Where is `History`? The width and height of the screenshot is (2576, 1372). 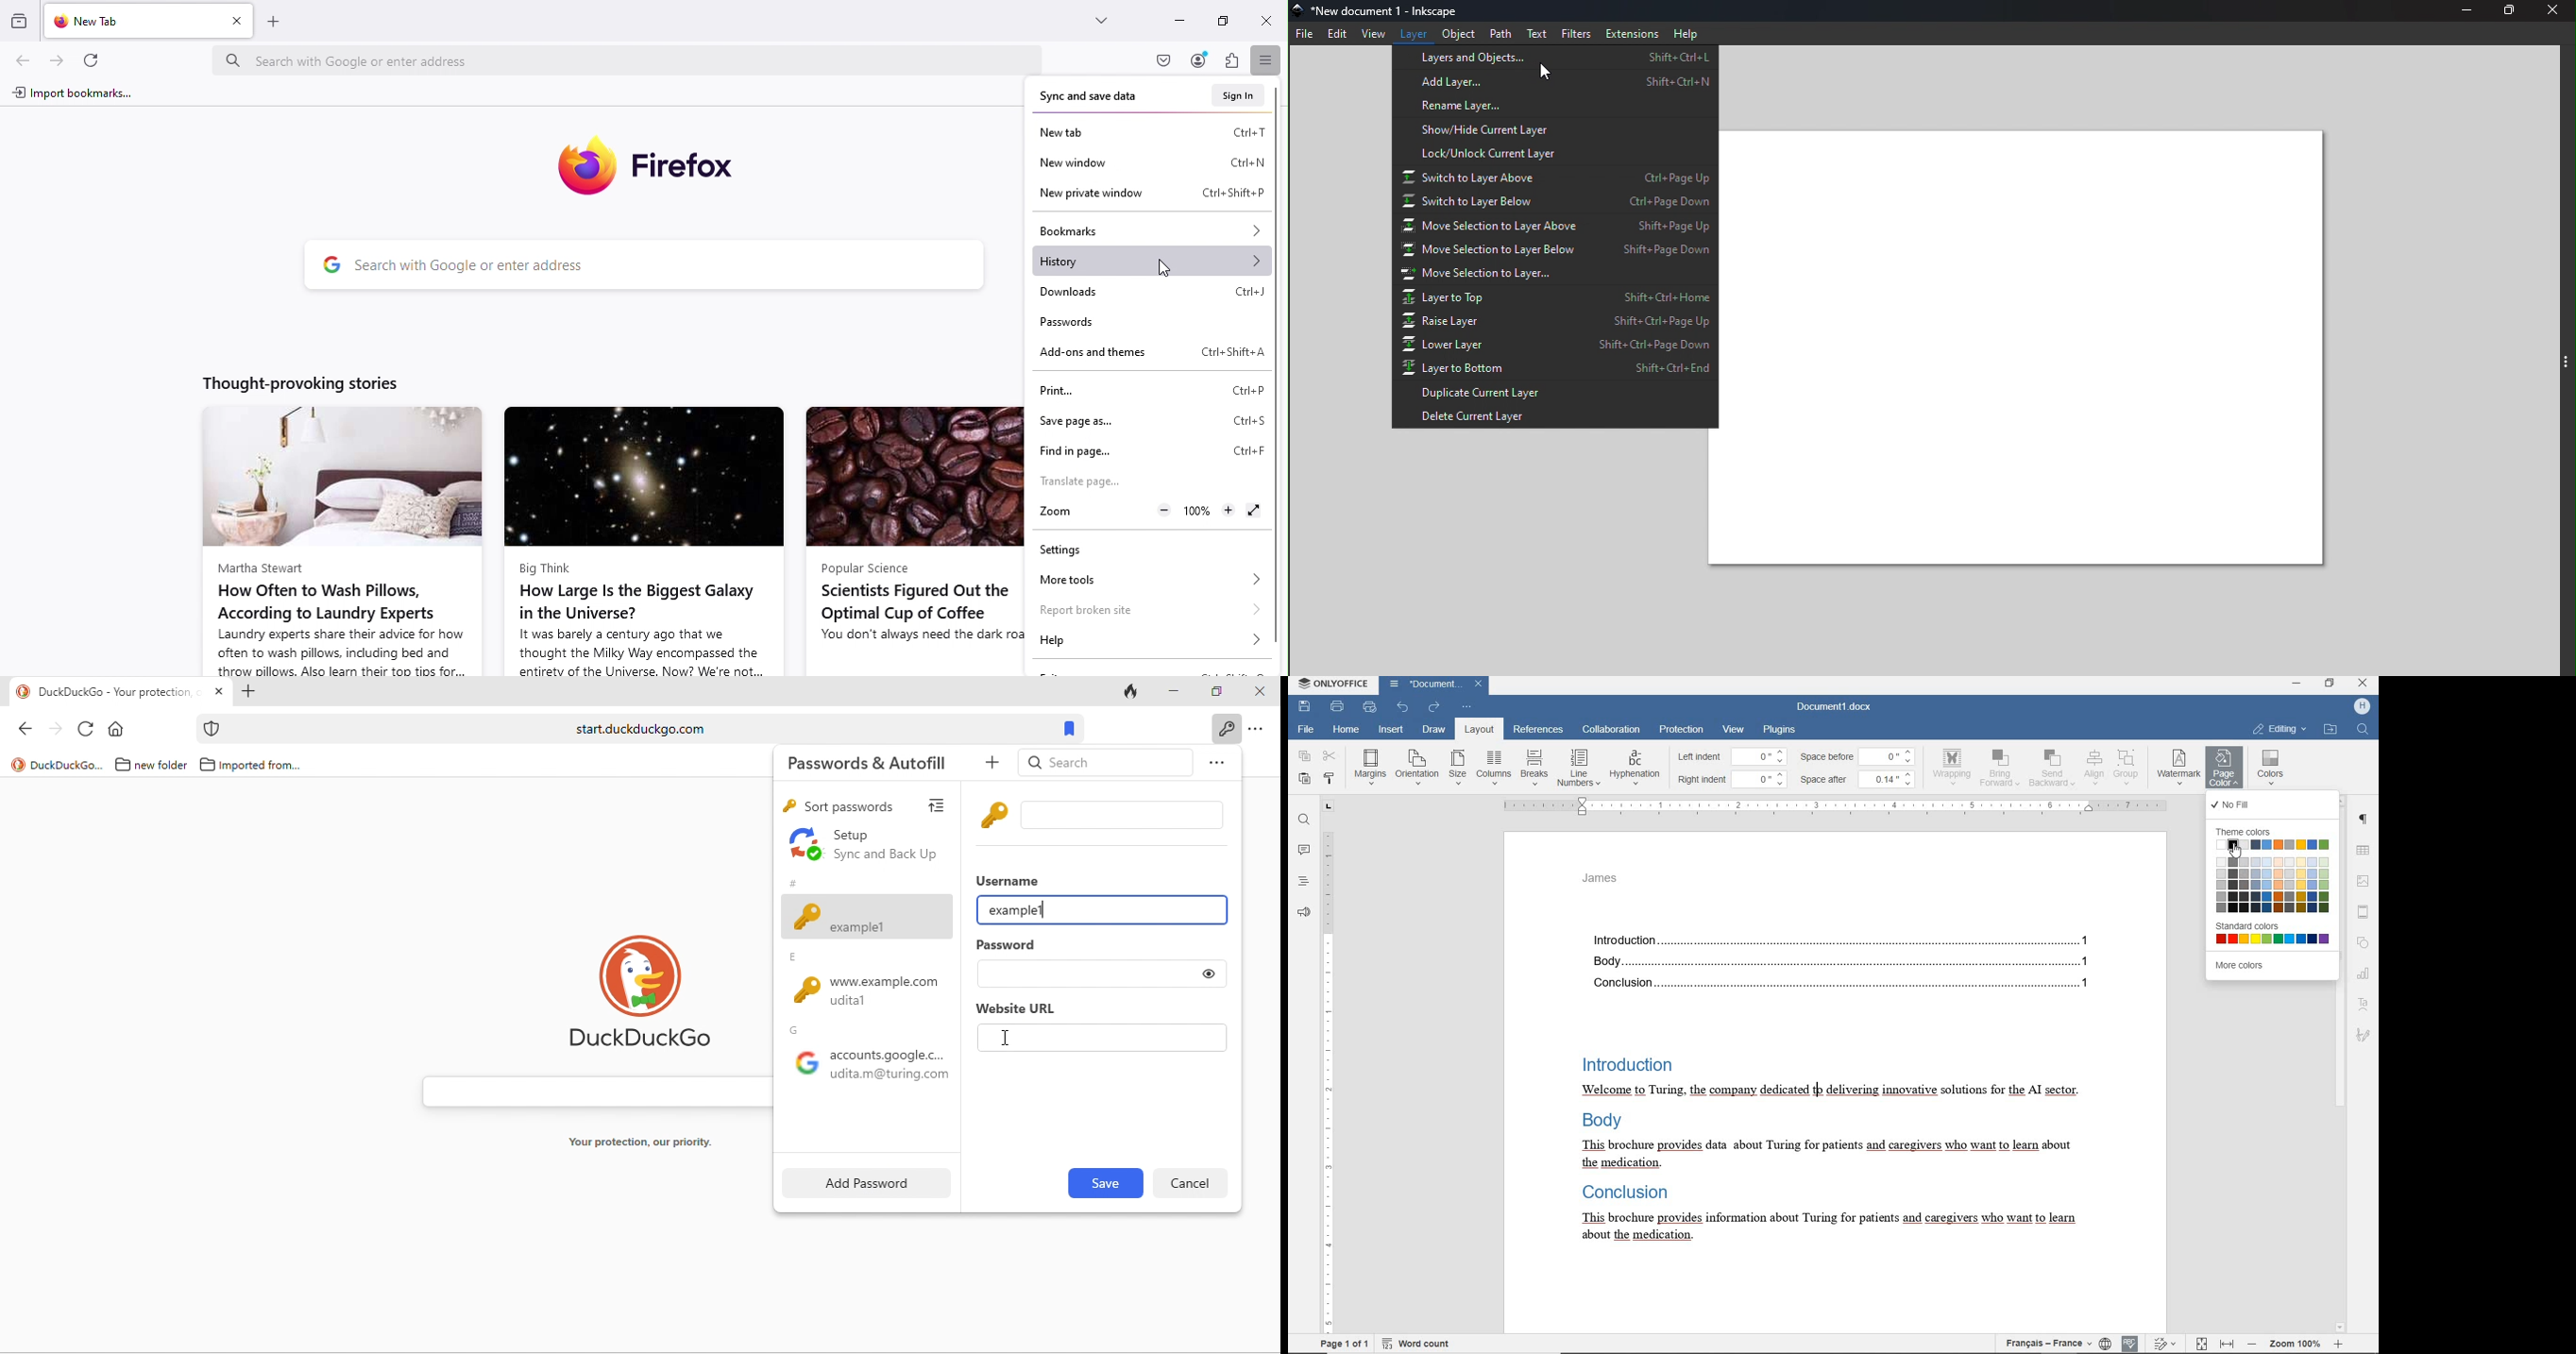
History is located at coordinates (1151, 262).